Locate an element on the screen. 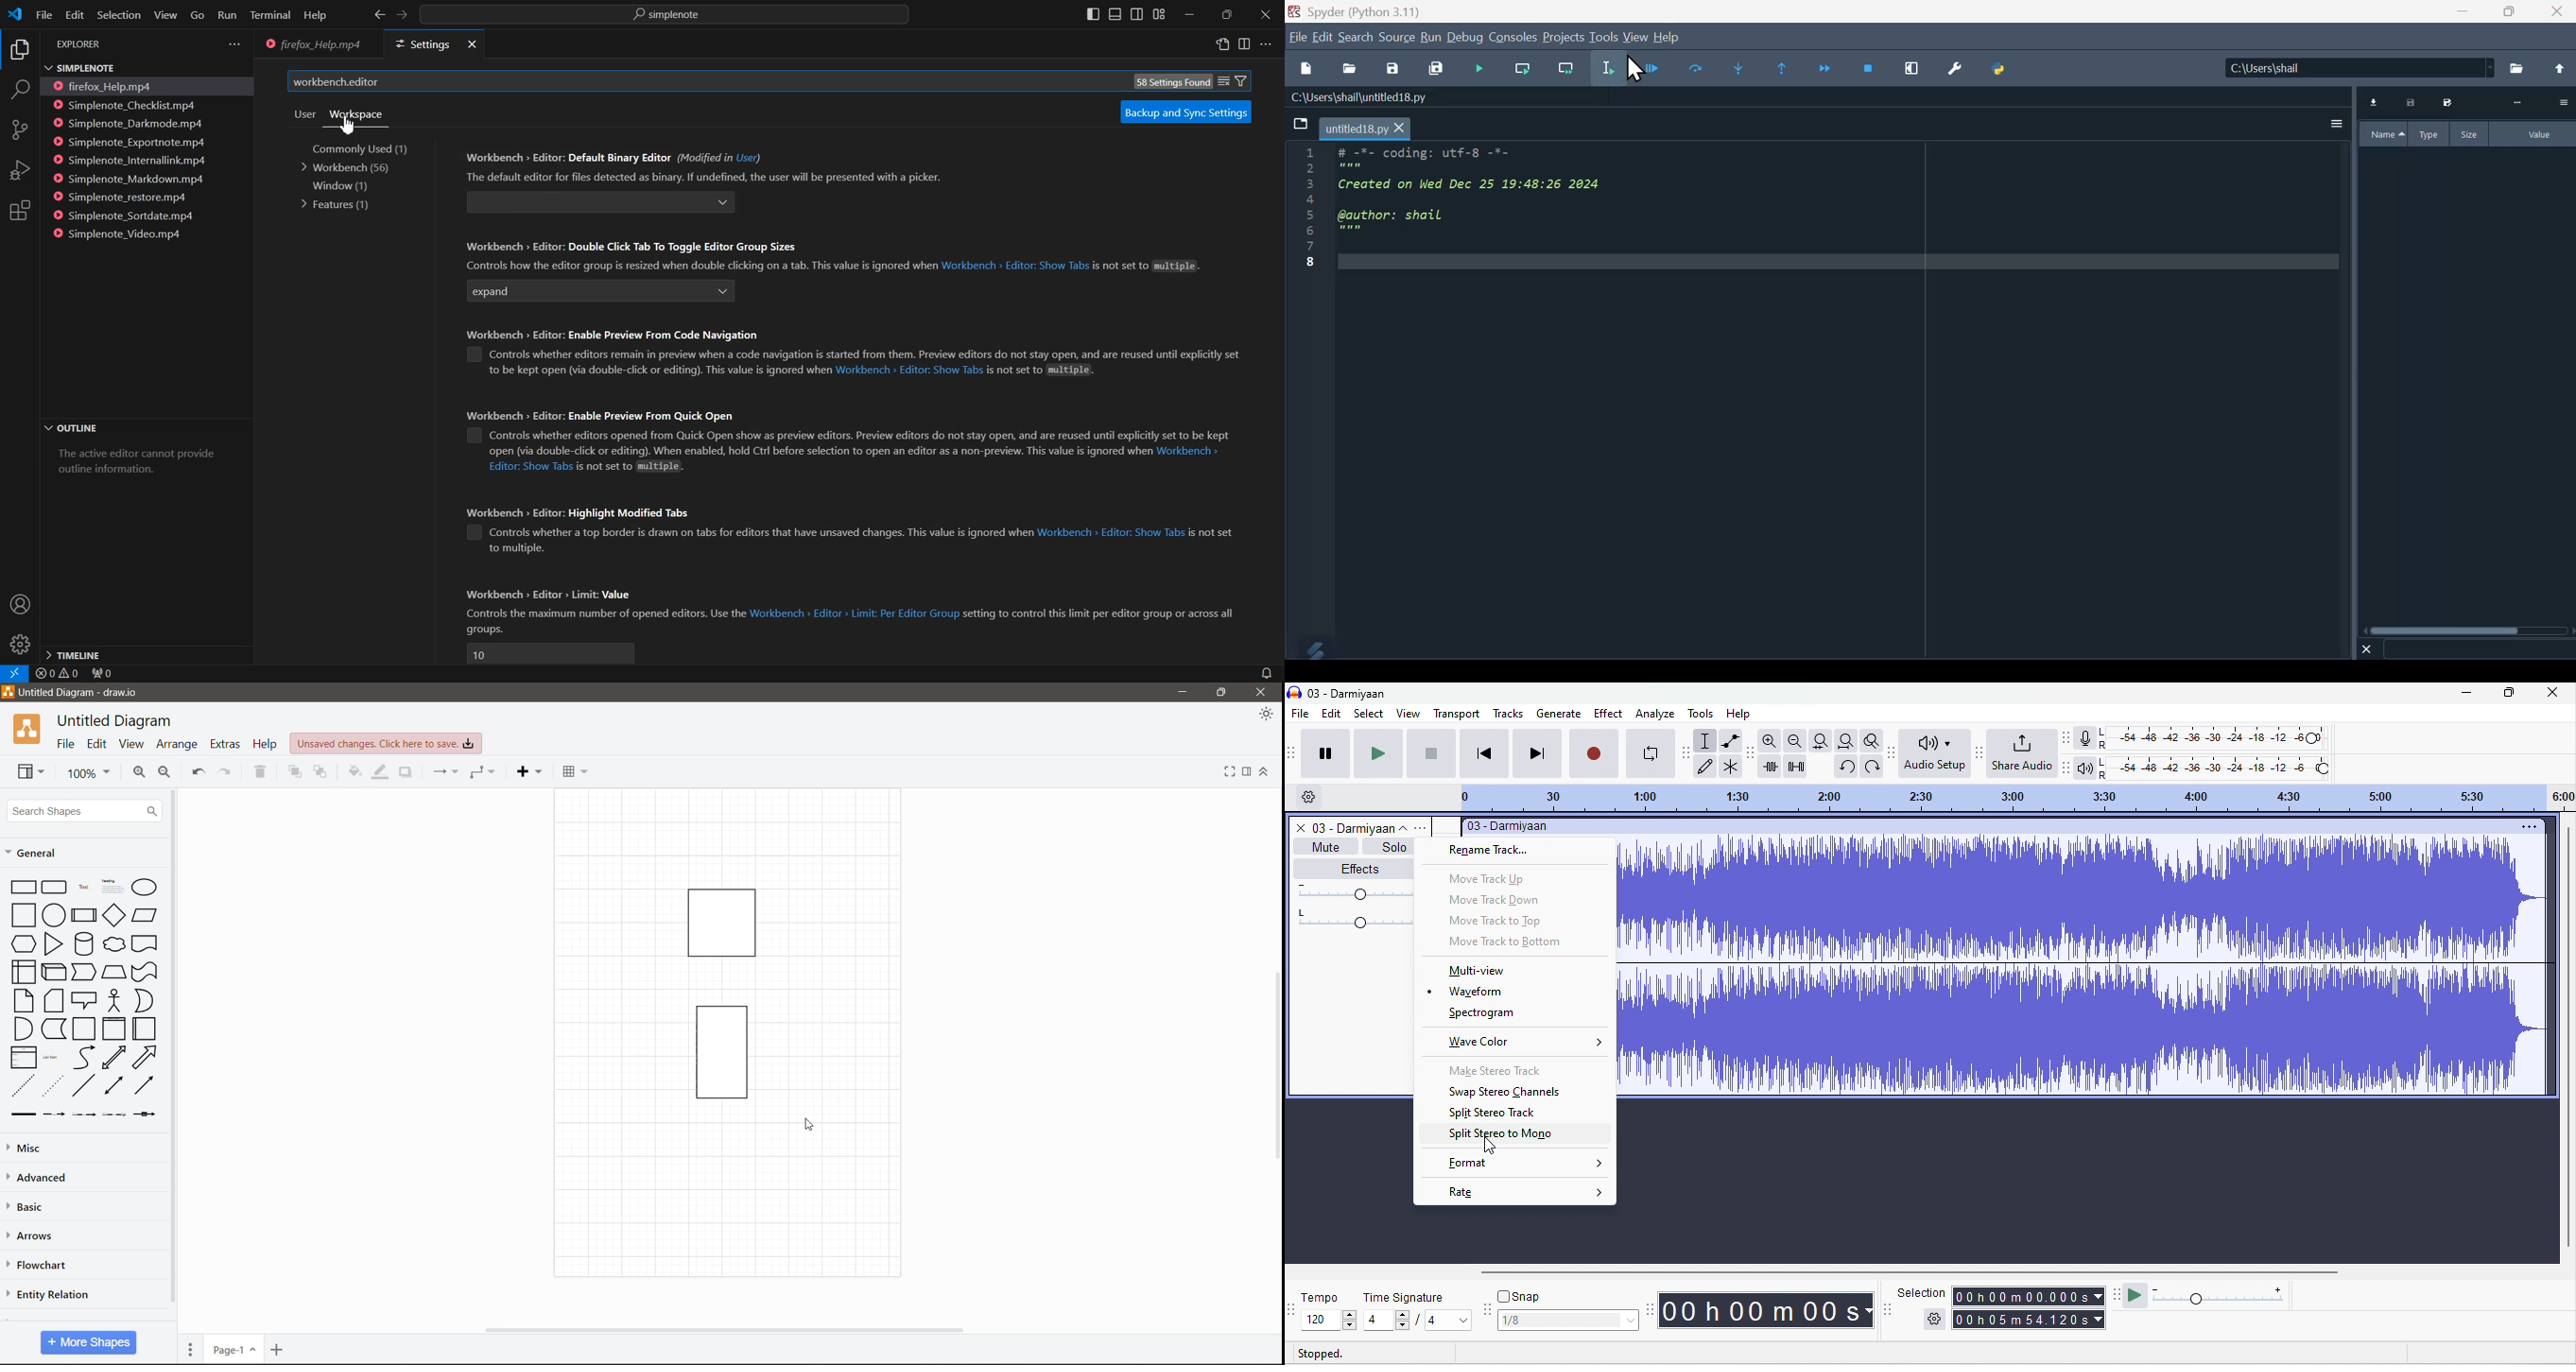  redo is located at coordinates (1873, 766).